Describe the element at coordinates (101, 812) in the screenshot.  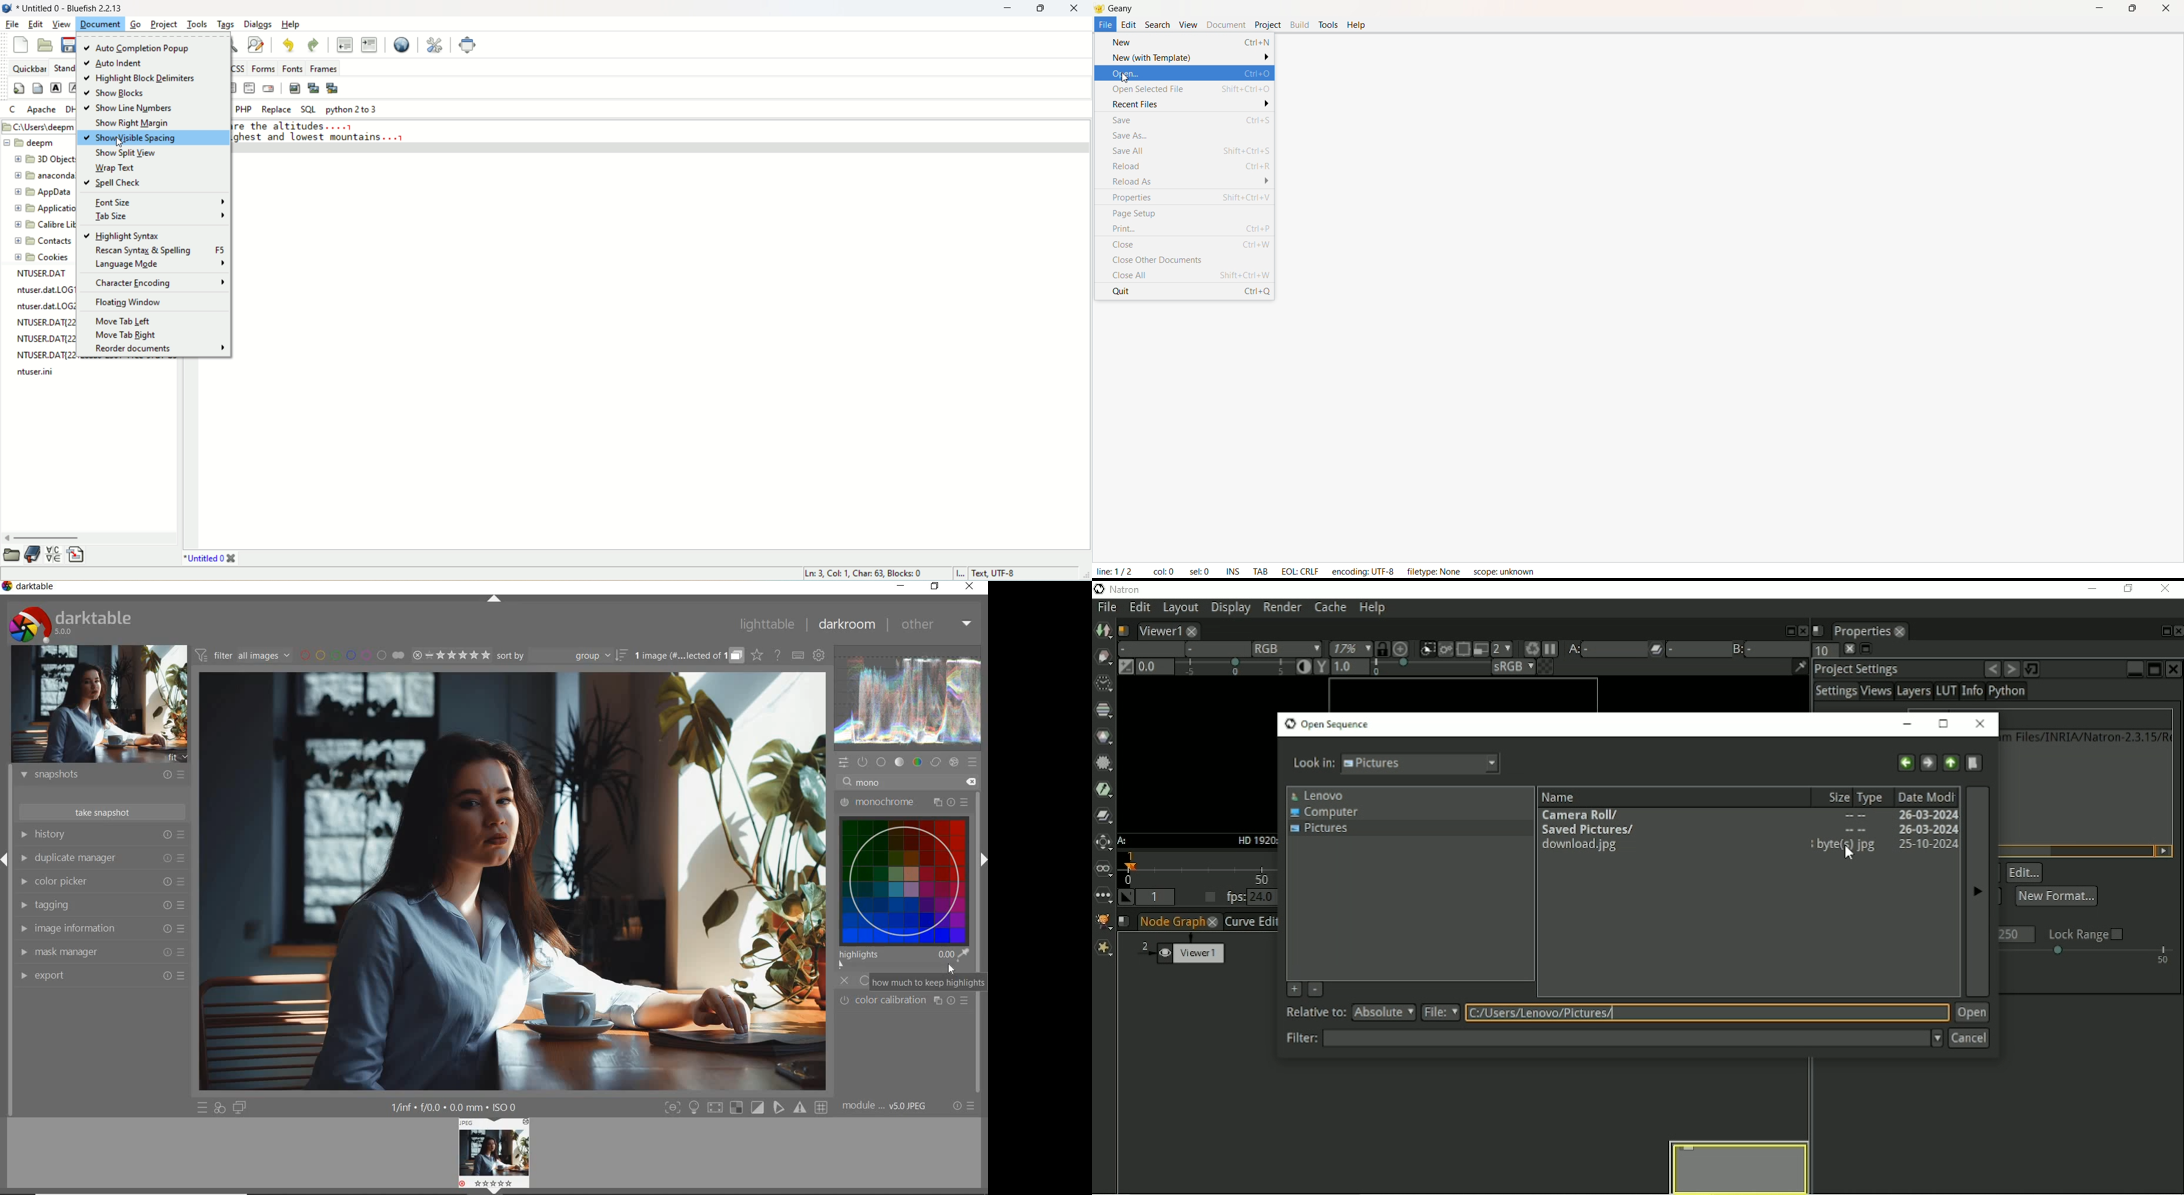
I see `take snapshot` at that location.